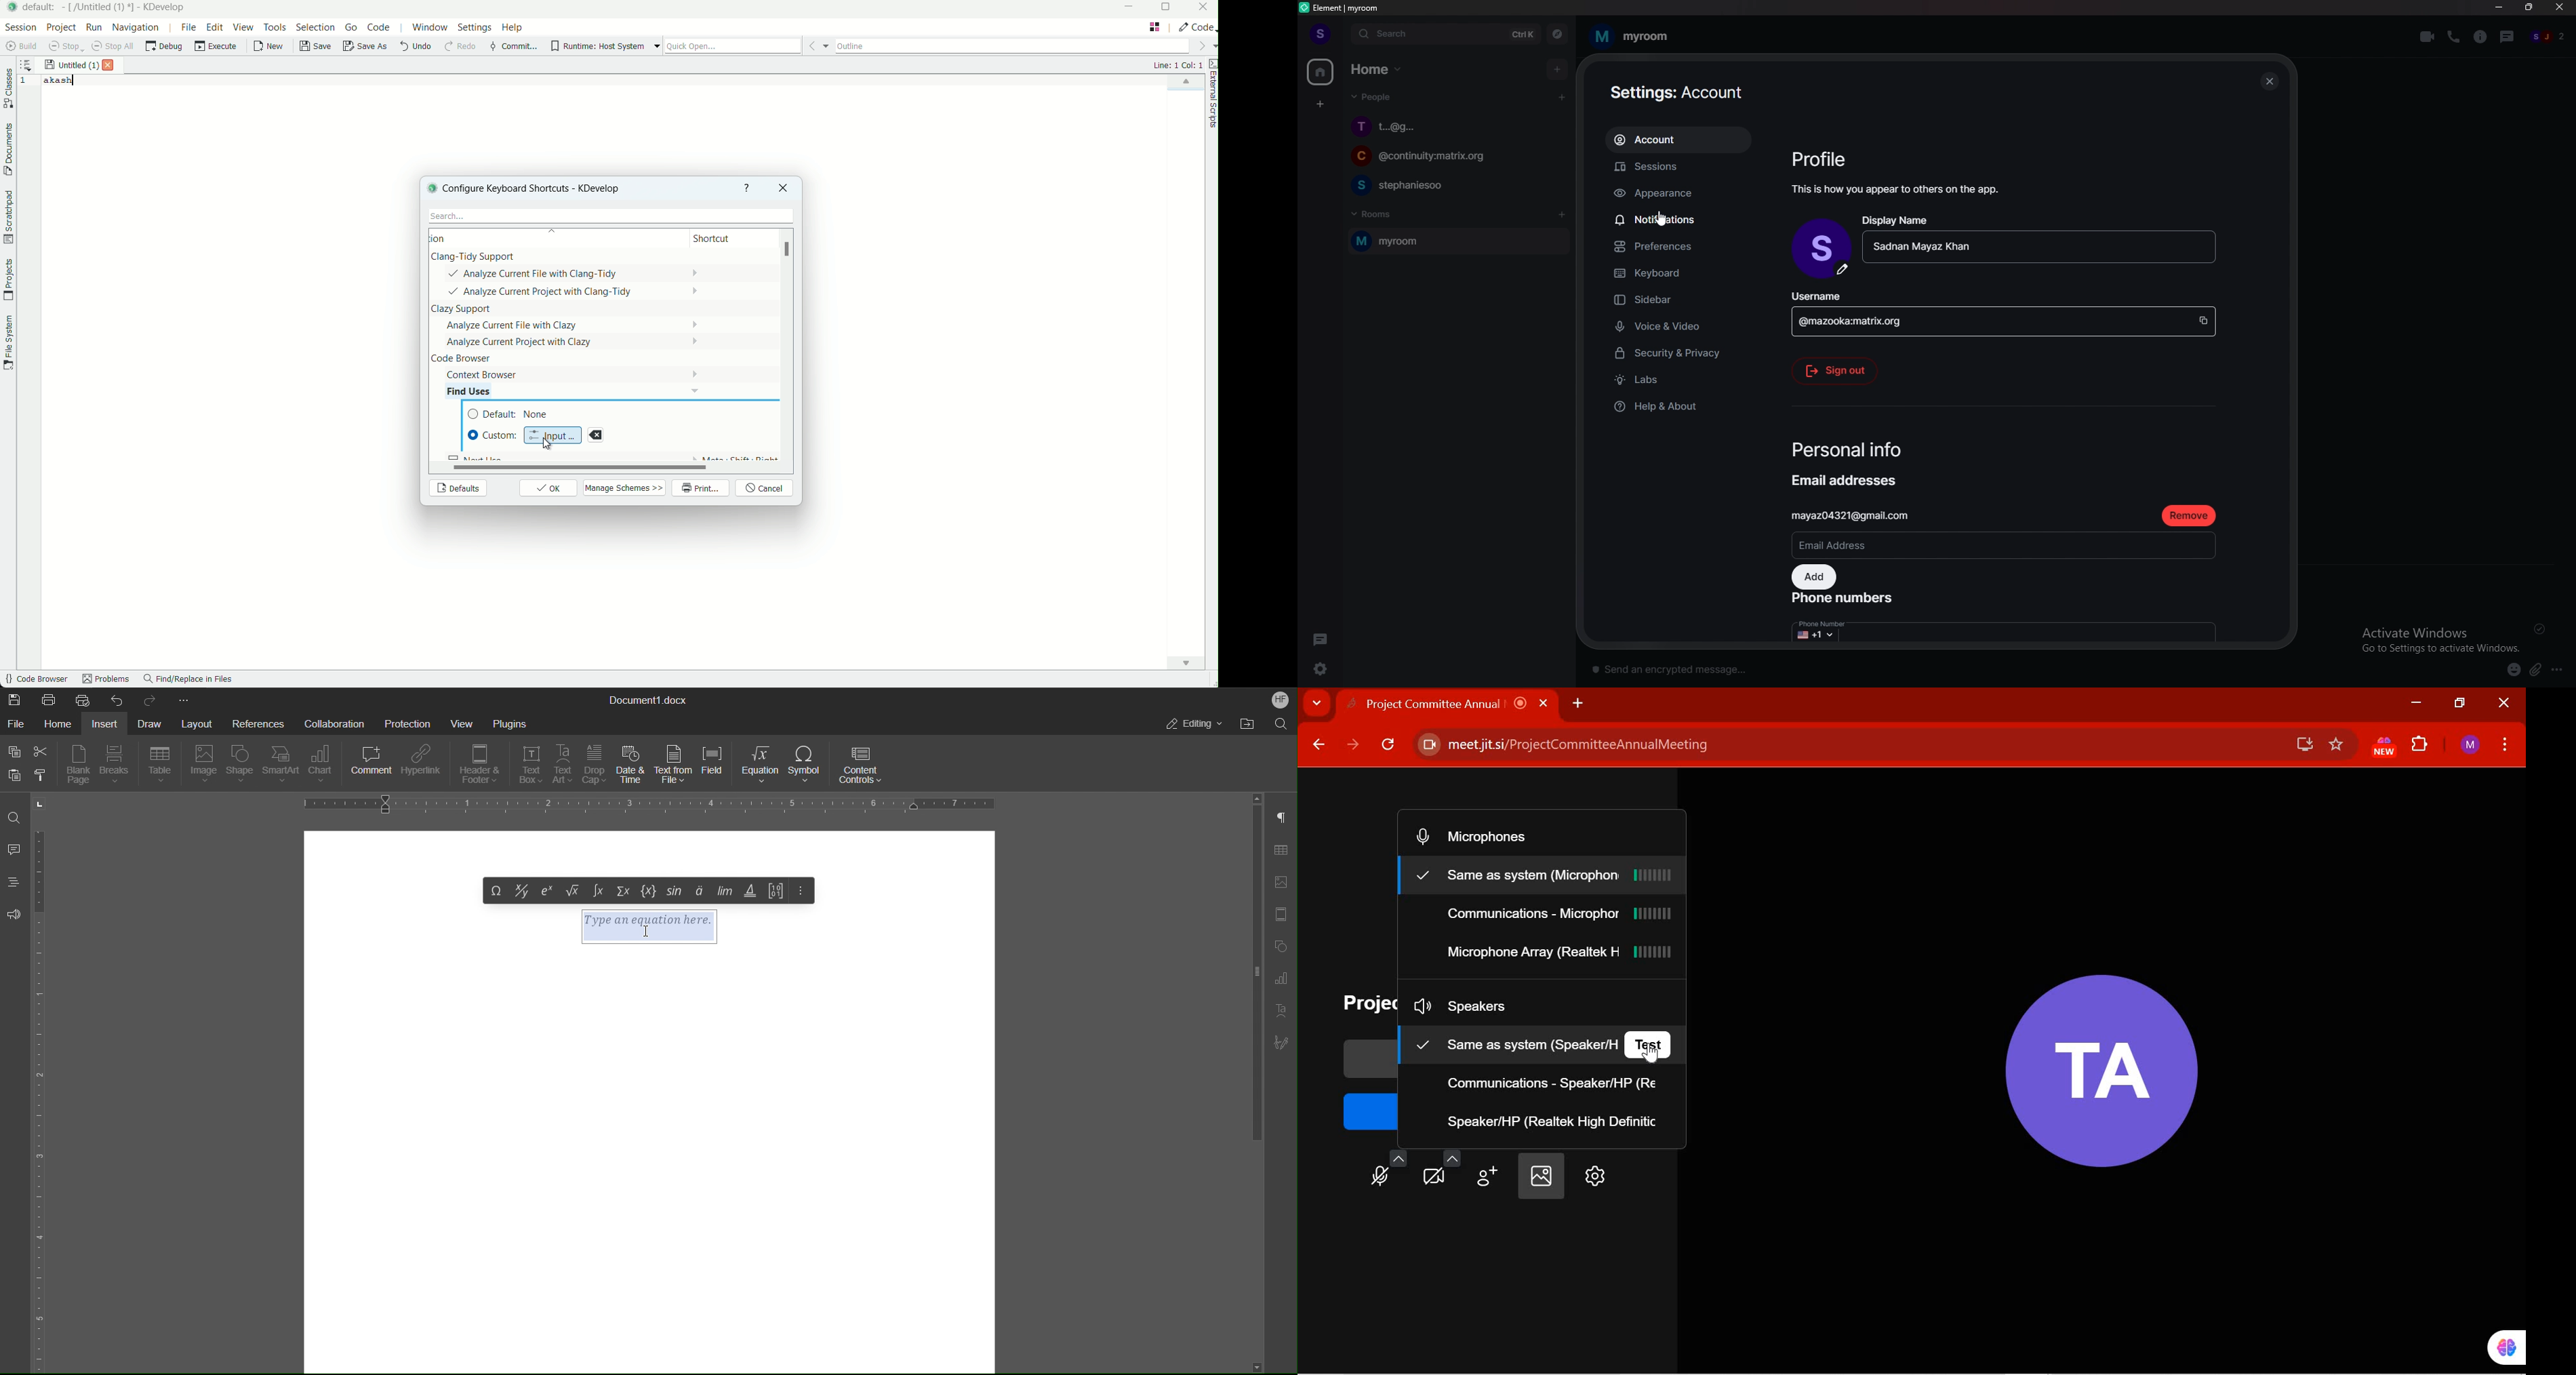 The width and height of the screenshot is (2576, 1400). I want to click on print, so click(701, 489).